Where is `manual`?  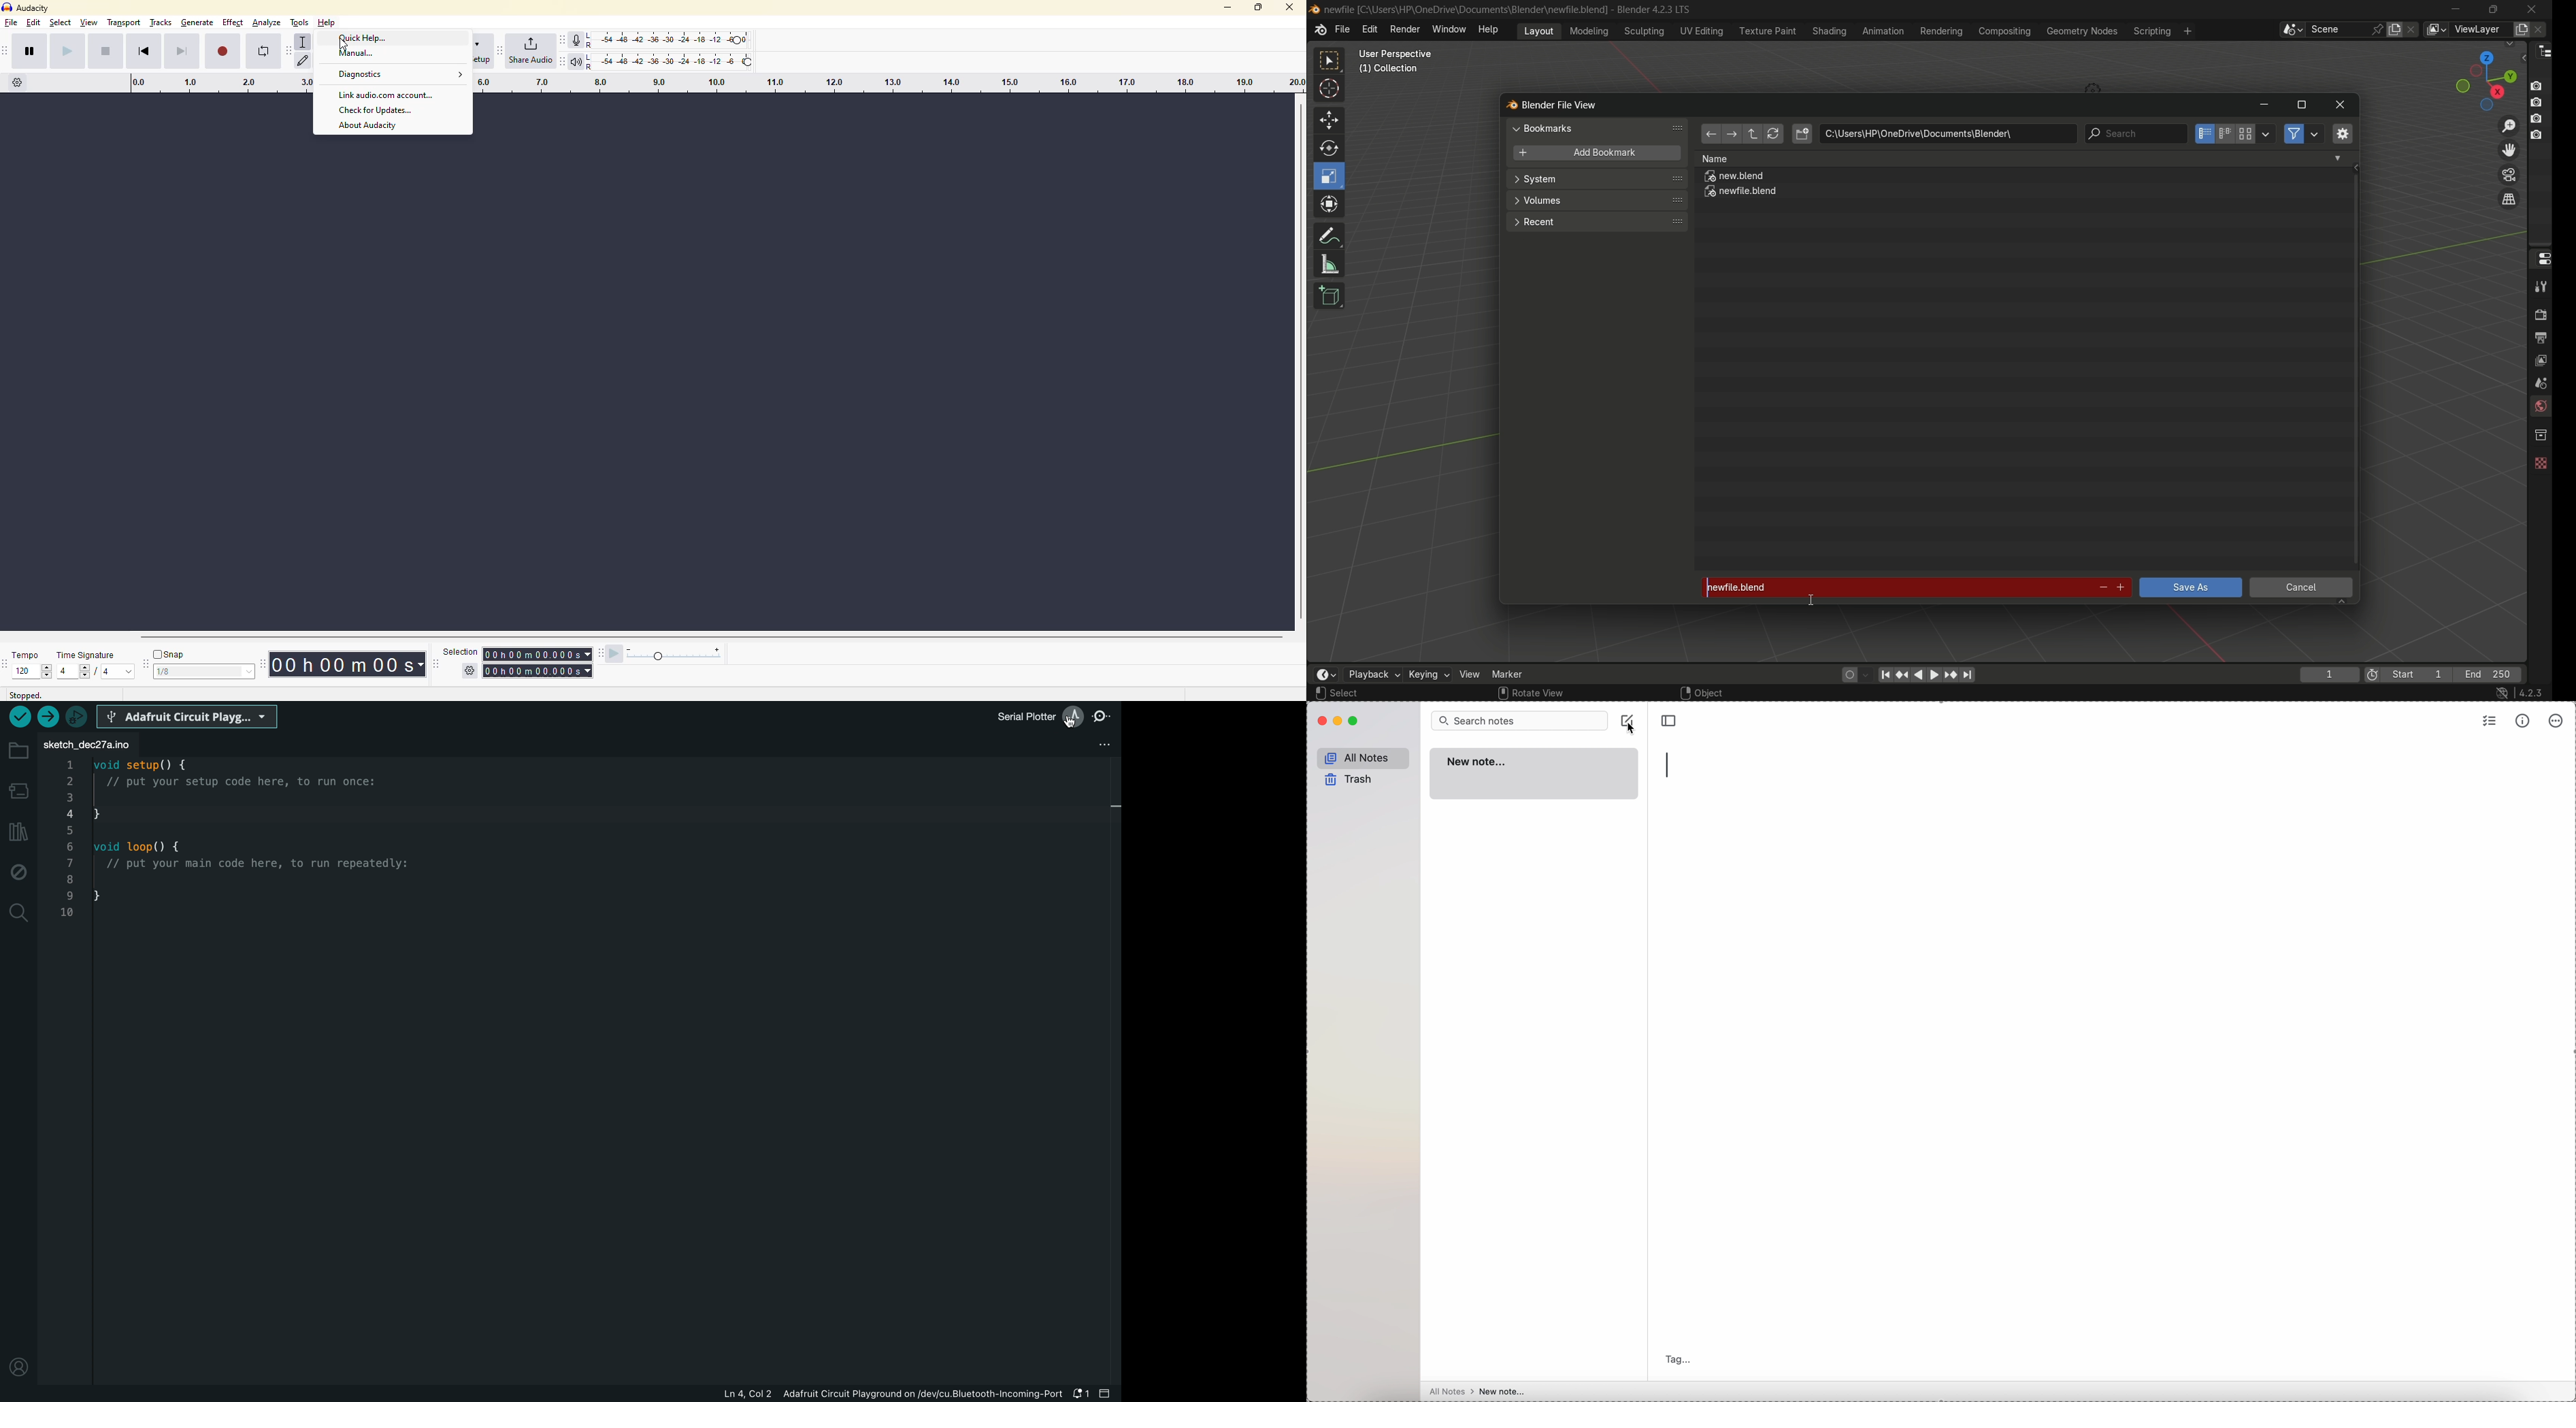 manual is located at coordinates (361, 55).